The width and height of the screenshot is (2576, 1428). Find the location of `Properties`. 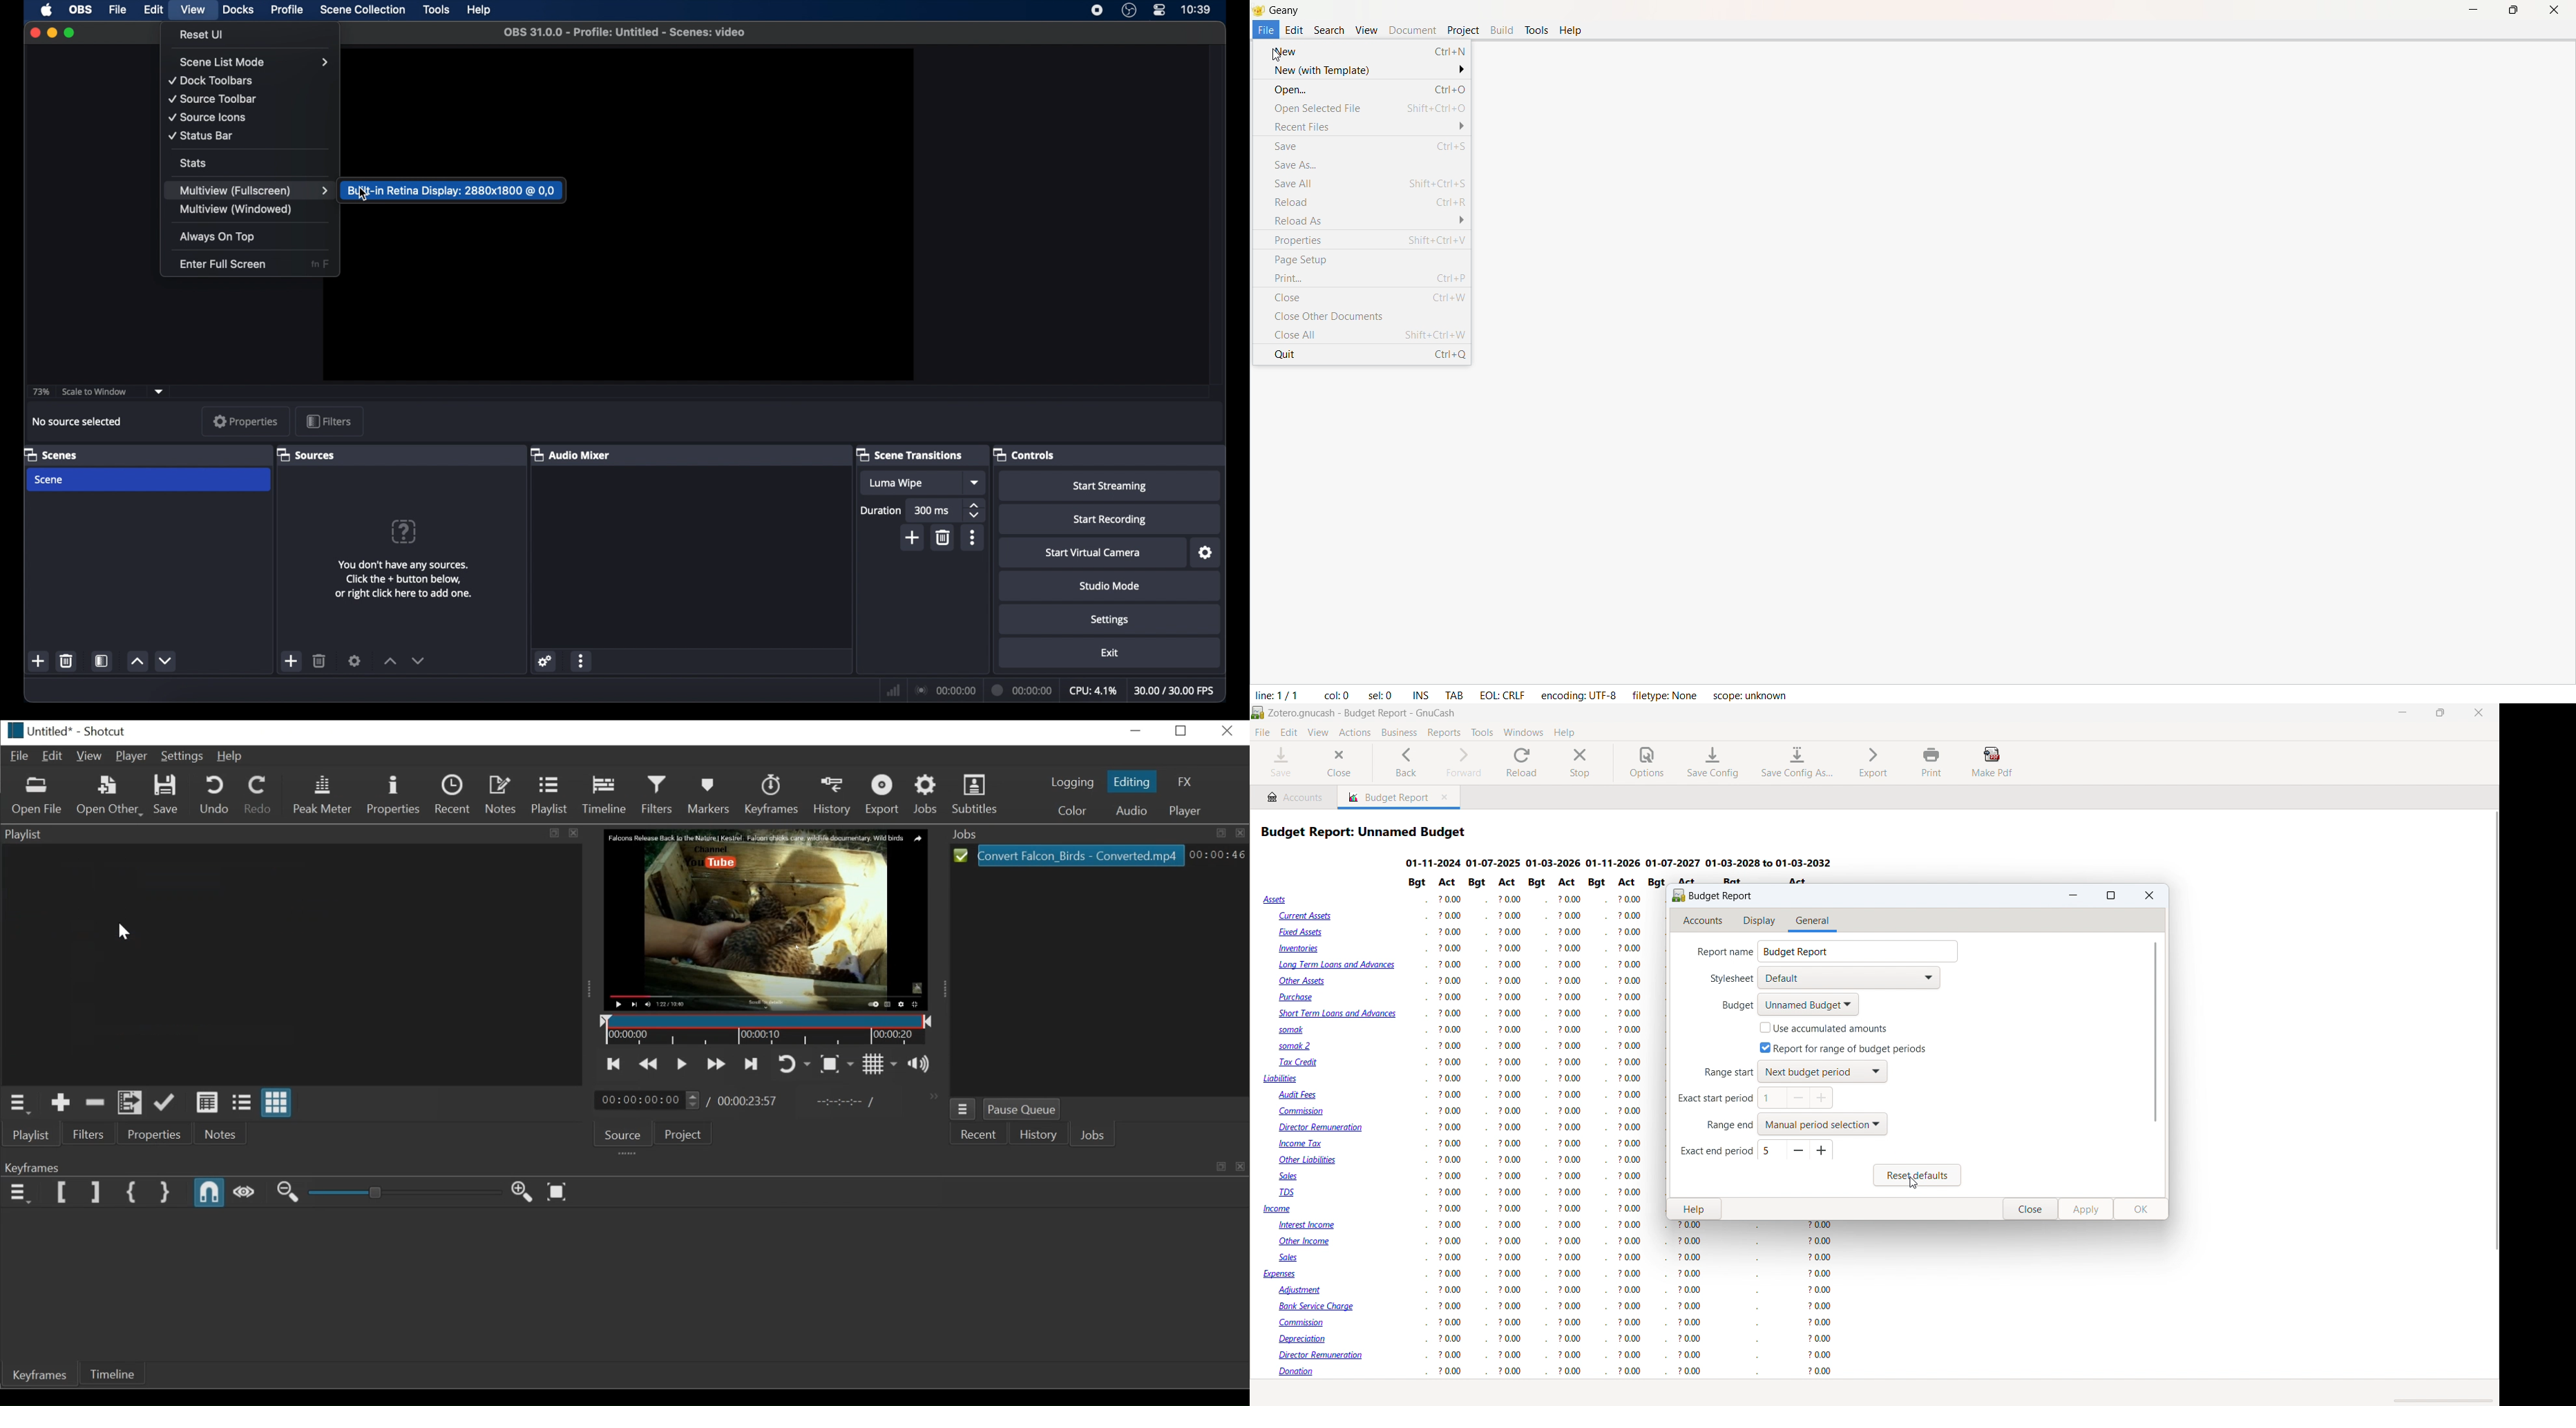

Properties is located at coordinates (394, 795).